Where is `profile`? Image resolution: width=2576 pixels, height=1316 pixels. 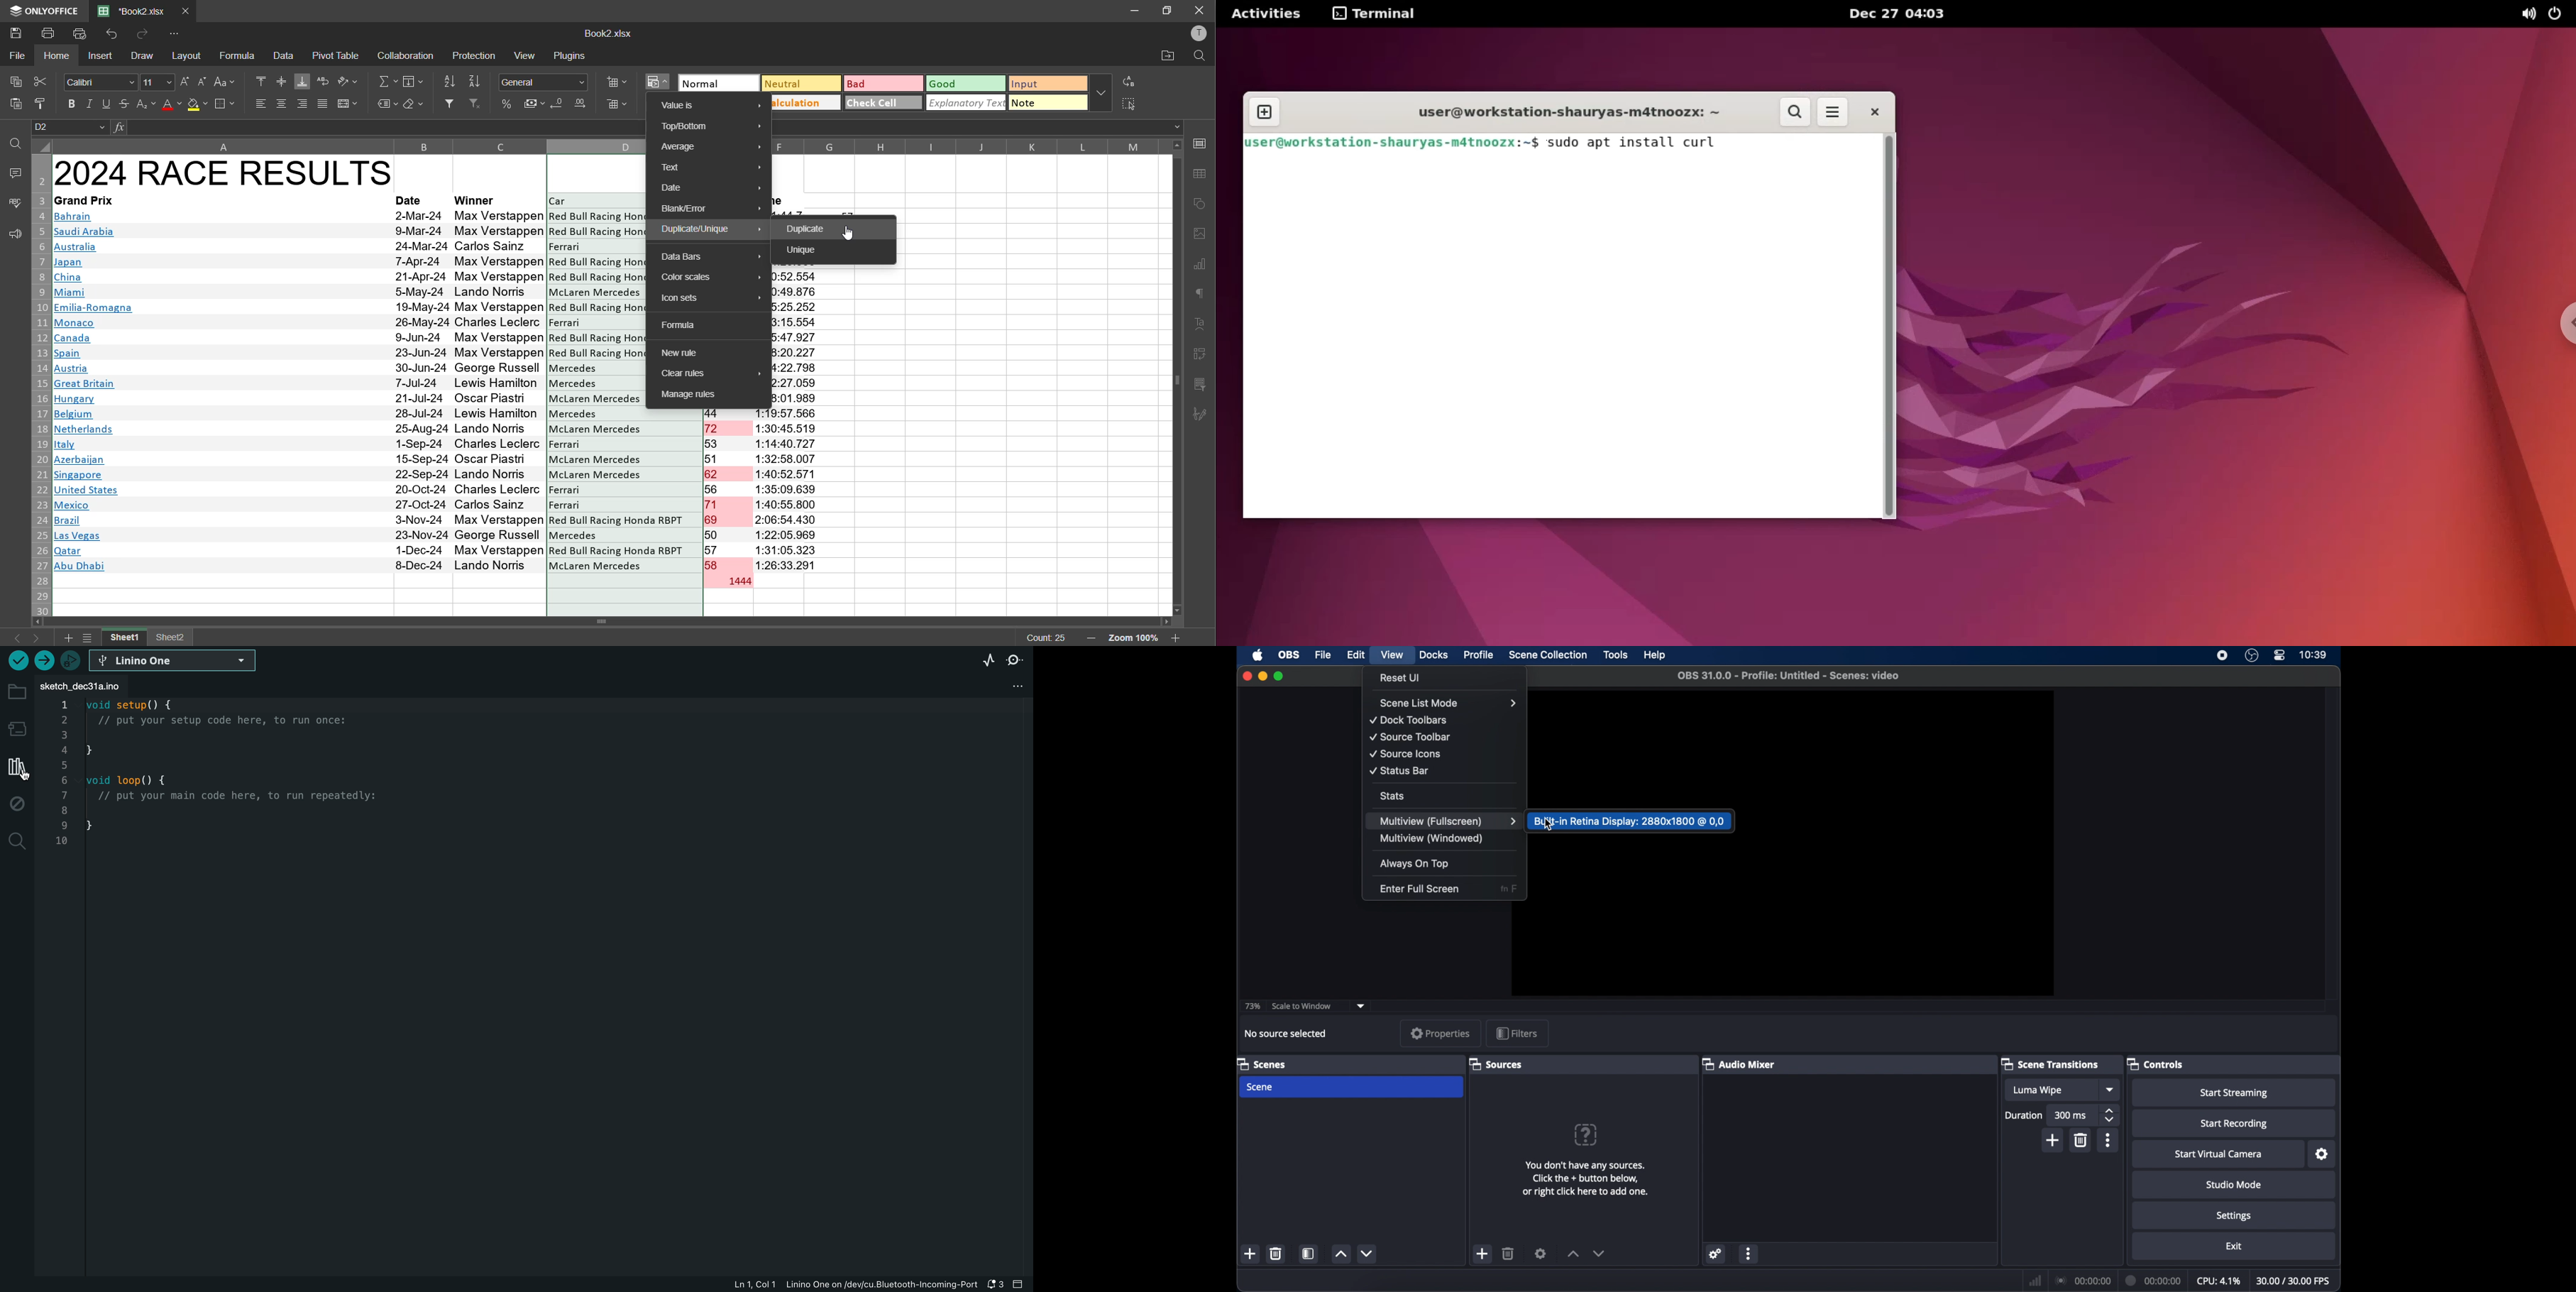
profile is located at coordinates (1479, 654).